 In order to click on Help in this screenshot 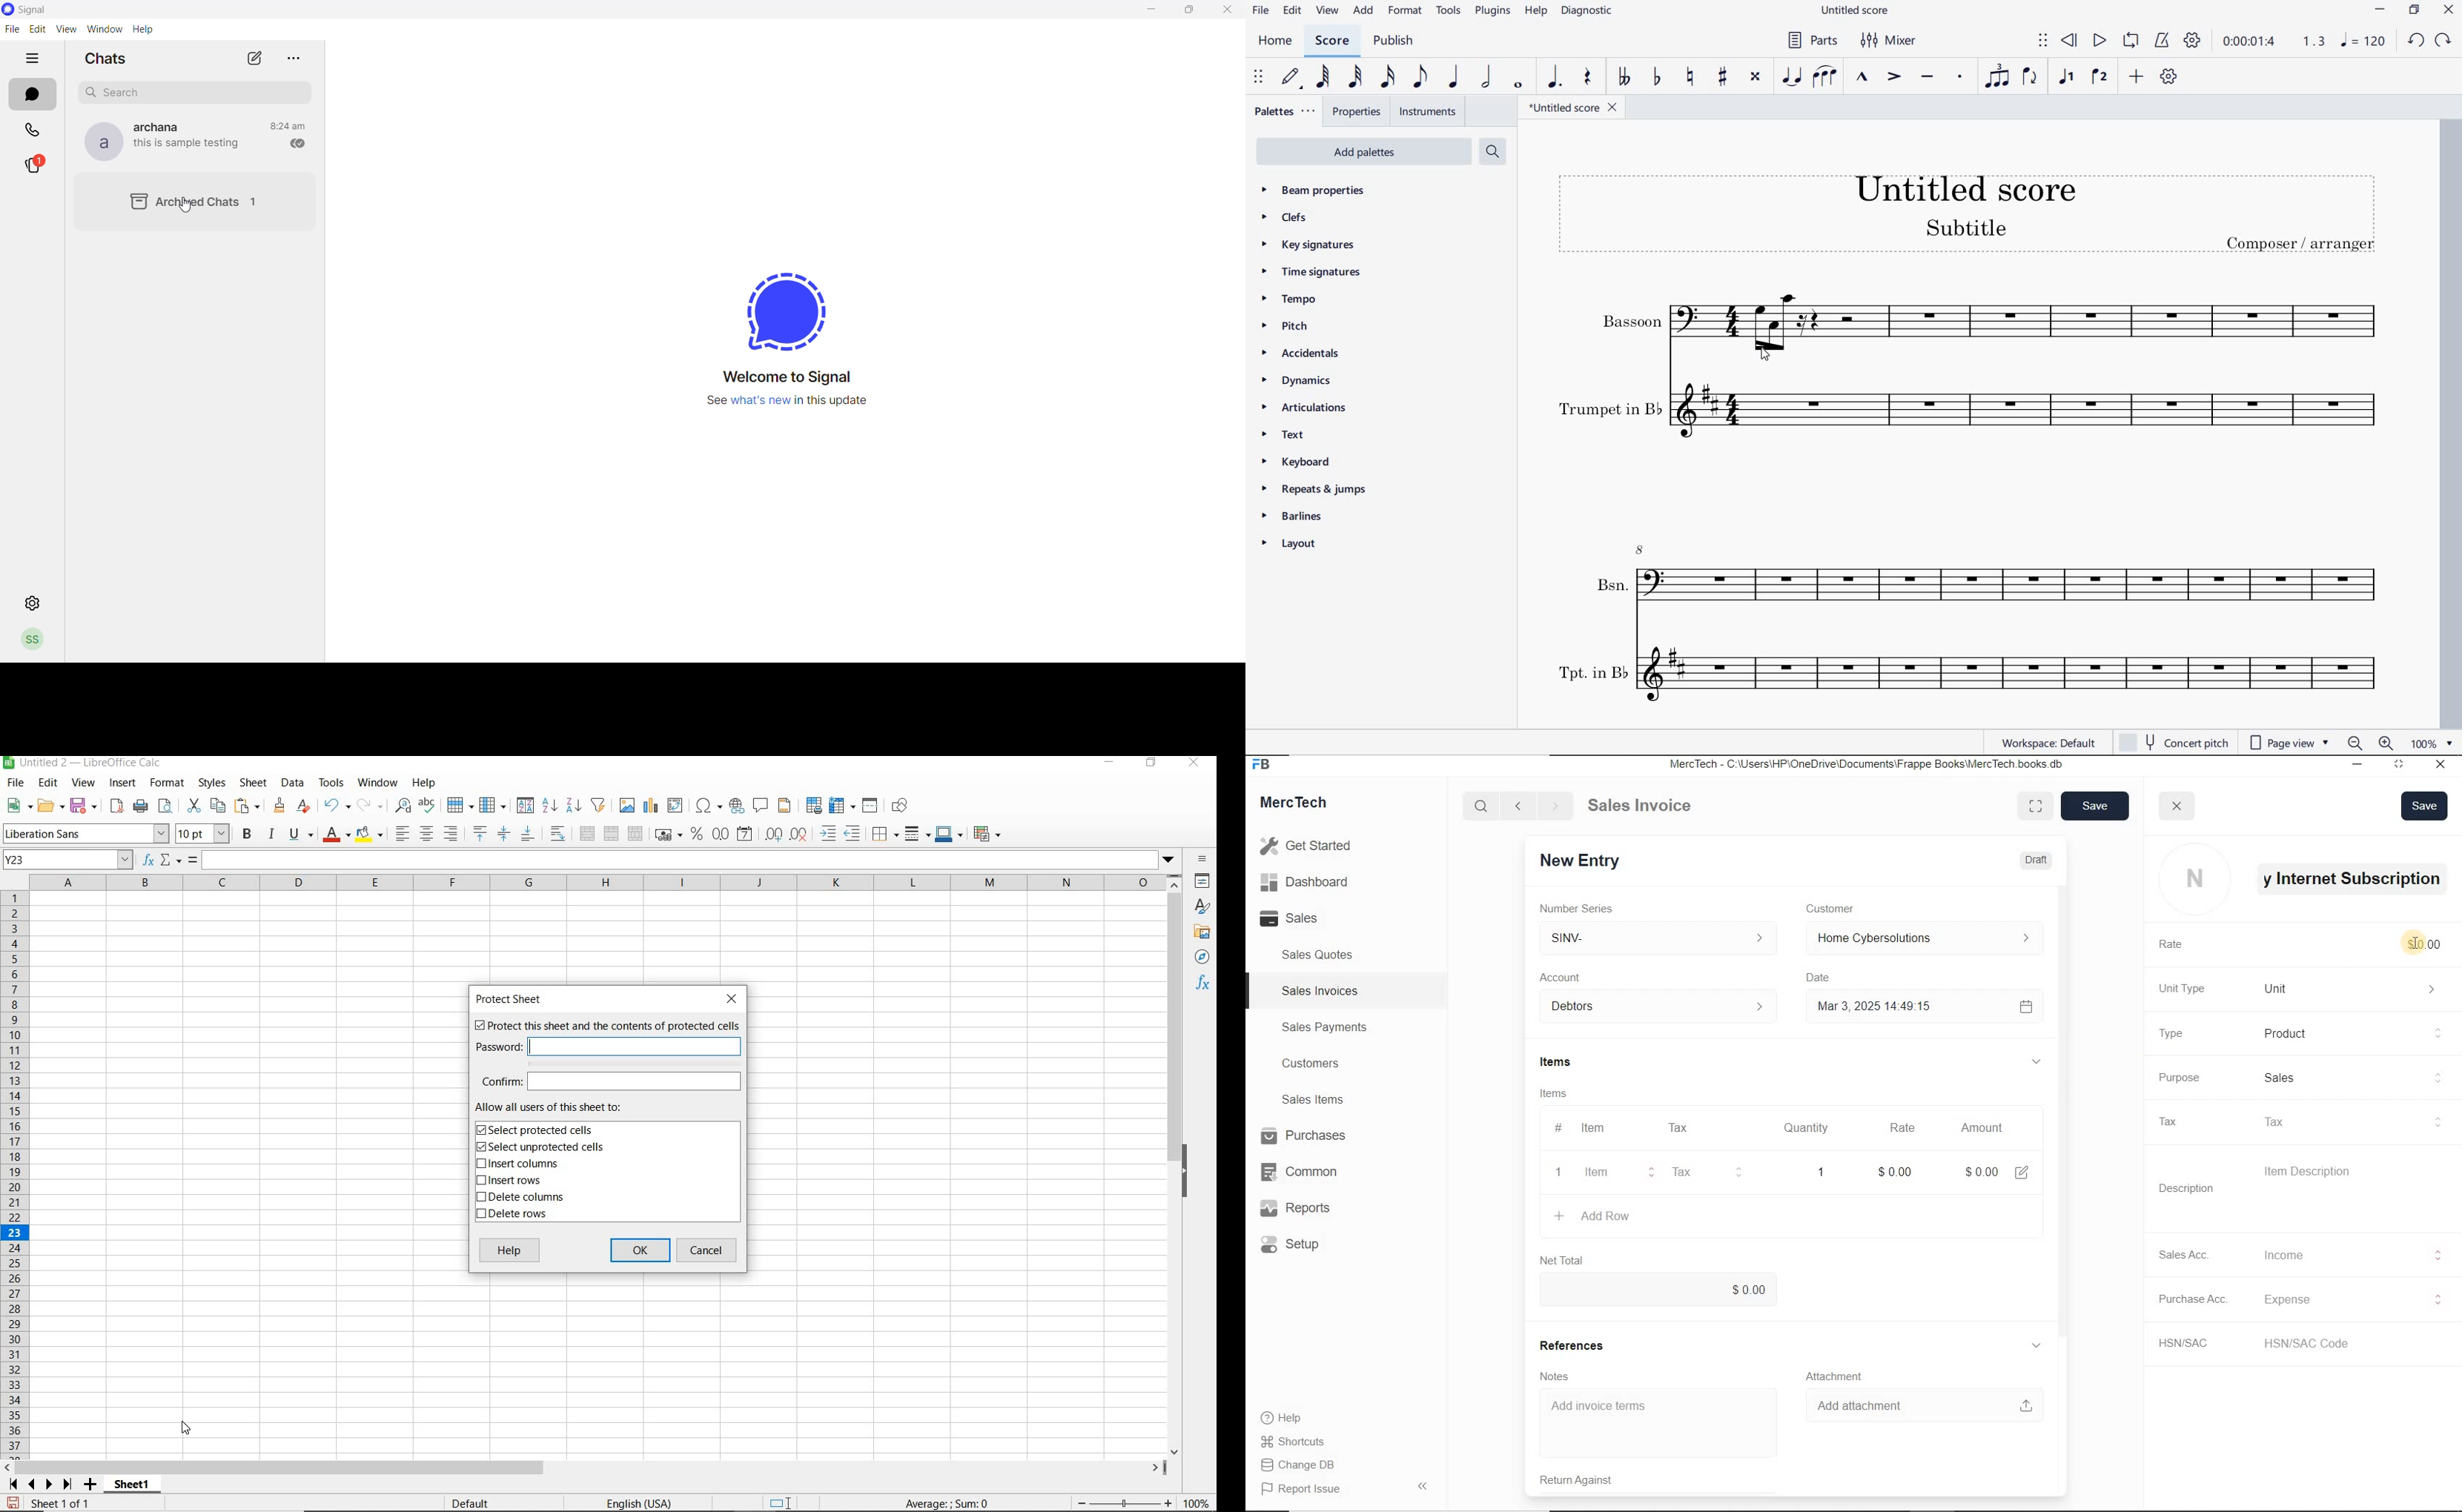, I will do `click(1289, 1418)`.